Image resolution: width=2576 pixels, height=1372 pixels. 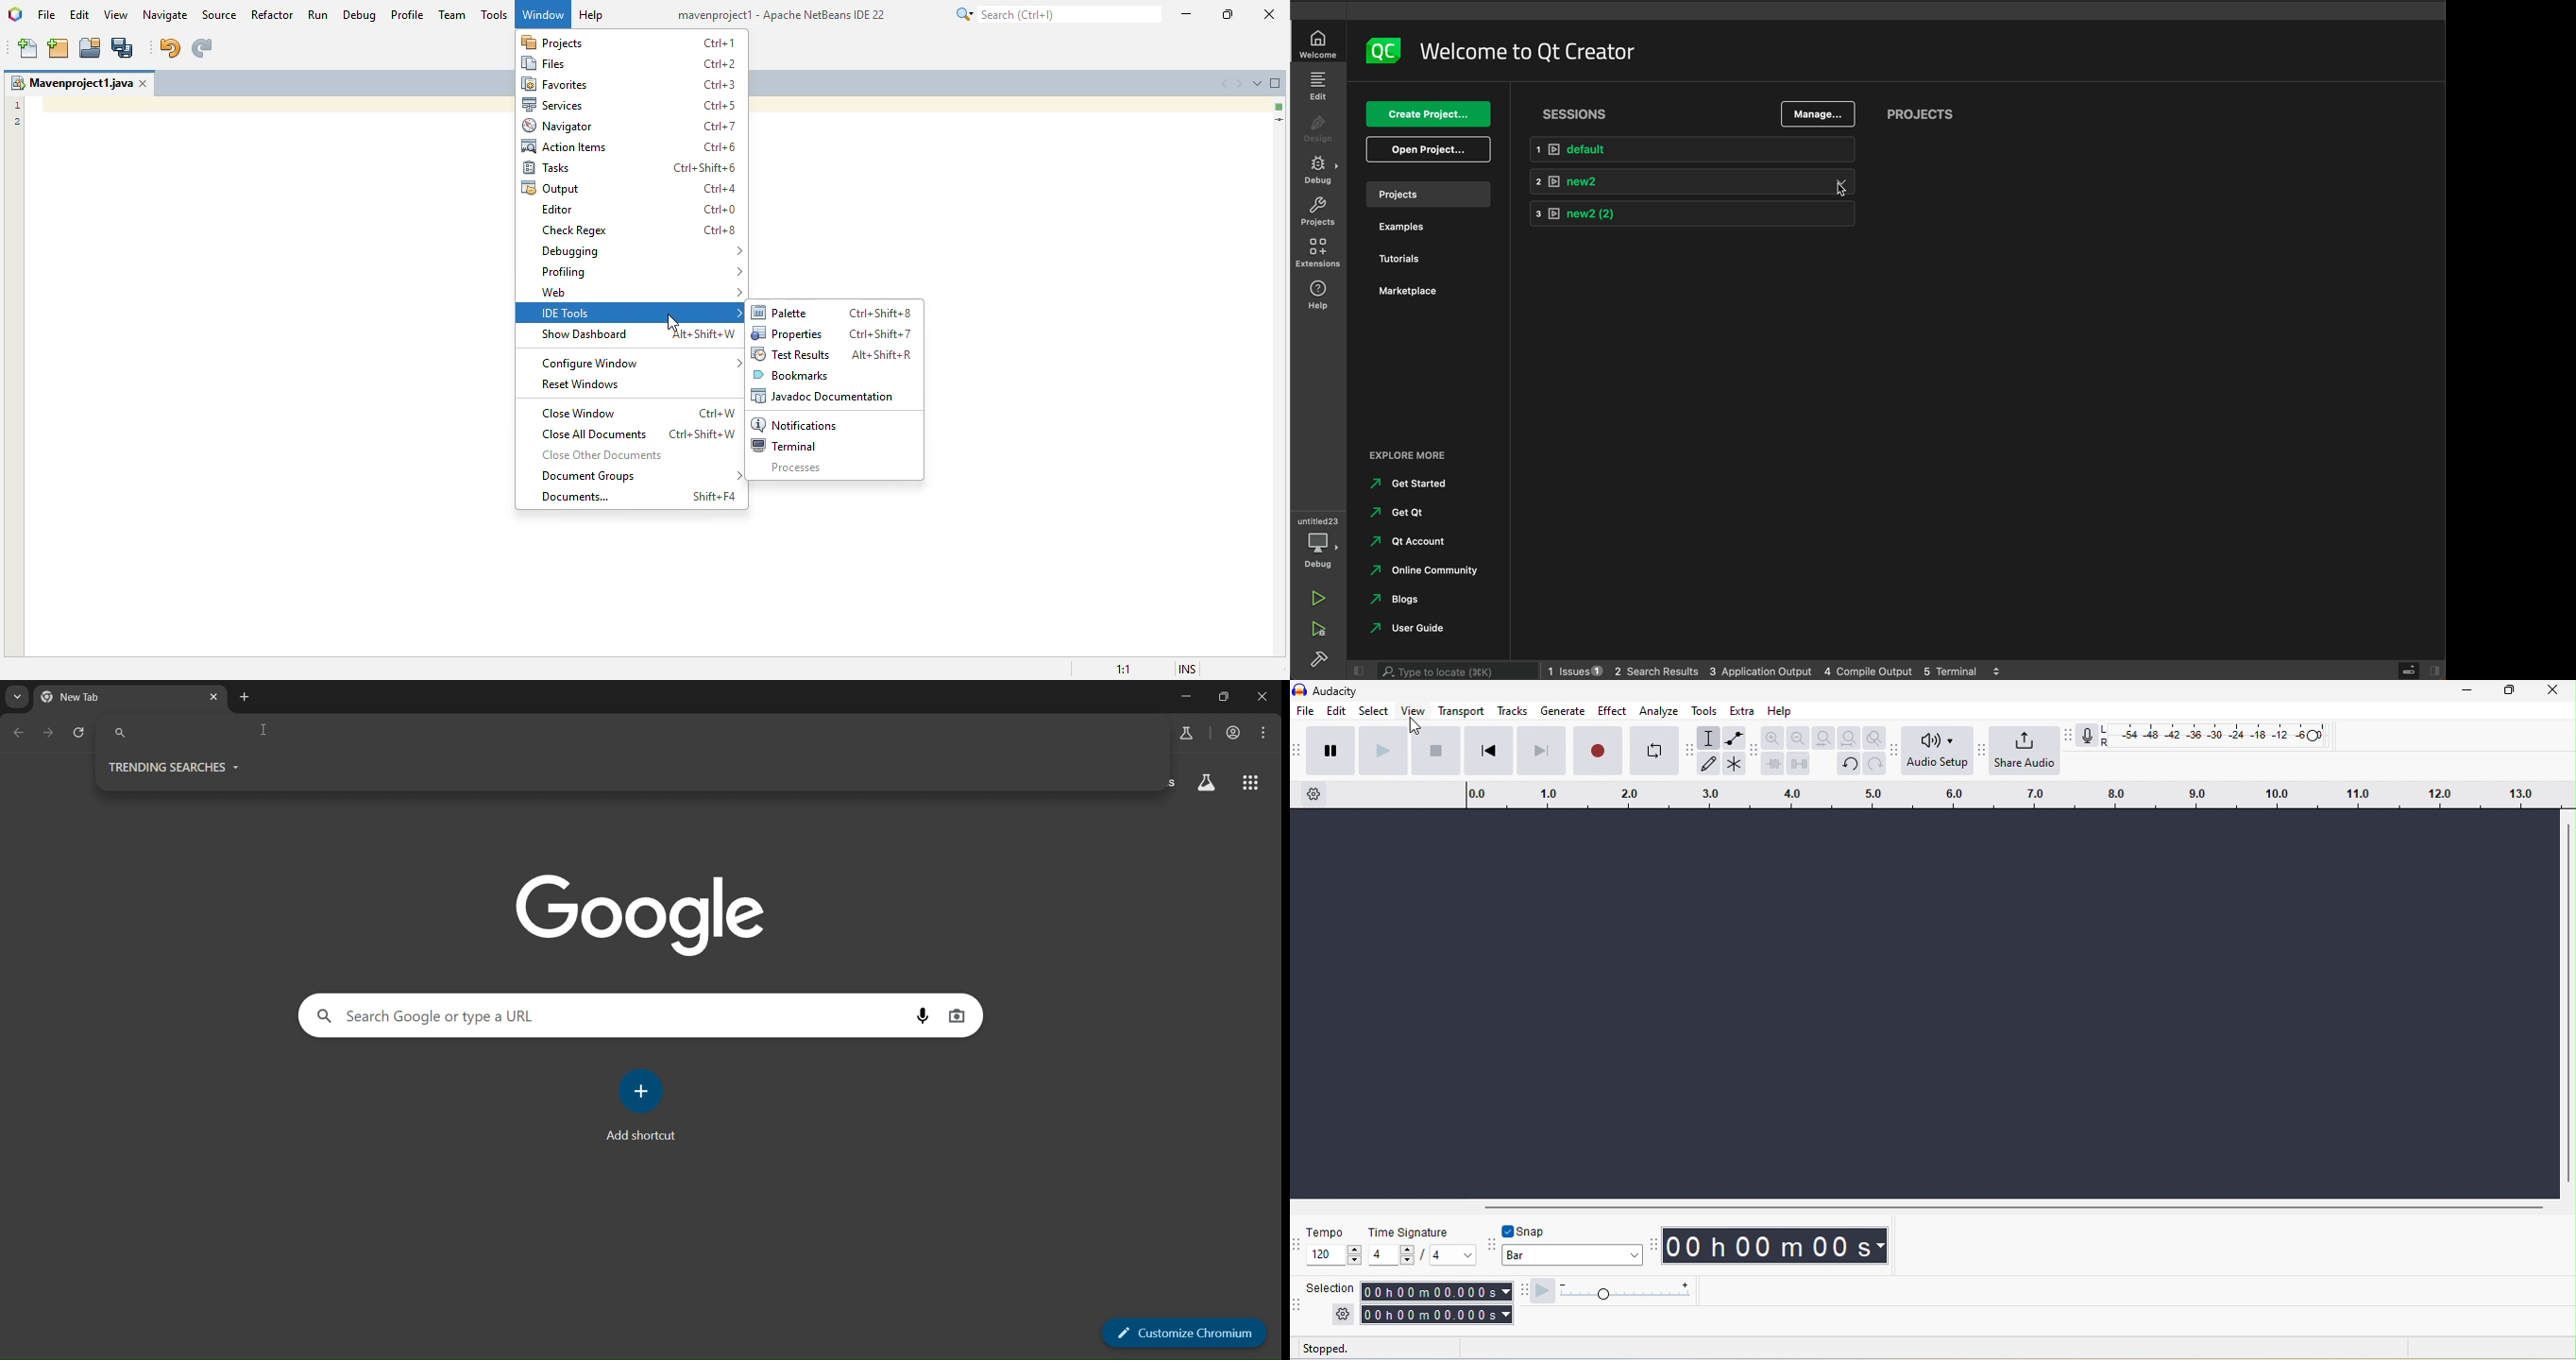 I want to click on undo, so click(x=169, y=48).